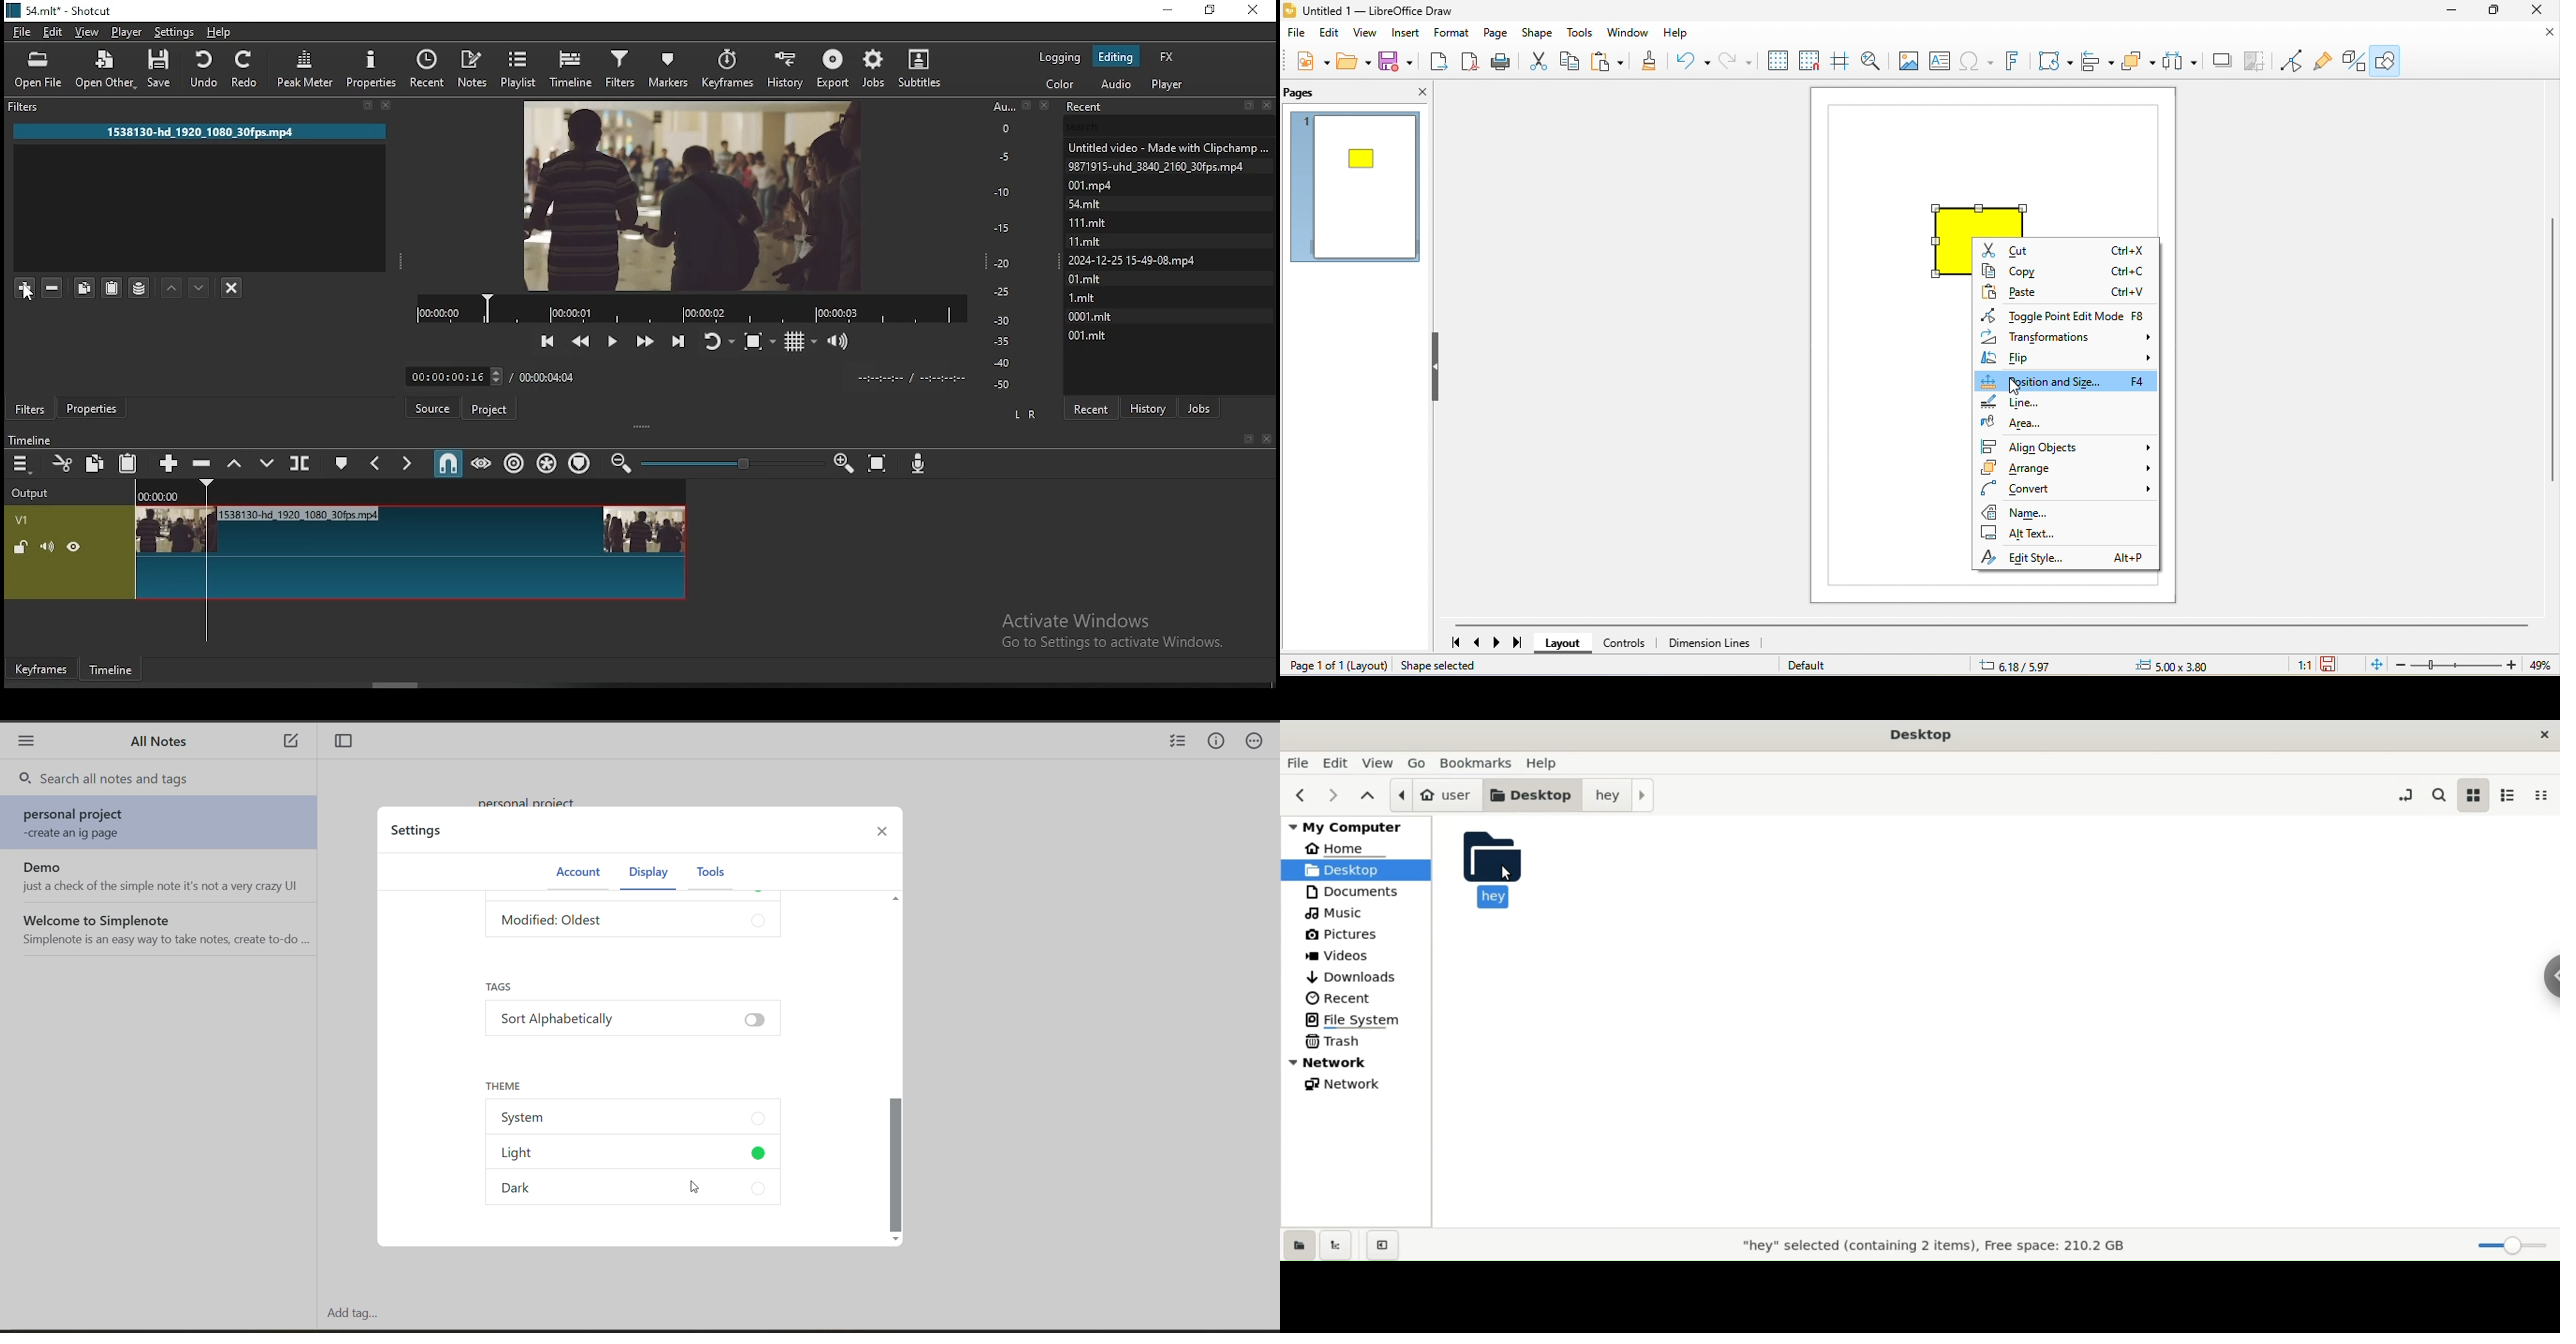 The image size is (2576, 1344). Describe the element at coordinates (1648, 64) in the screenshot. I see `clone formatting` at that location.